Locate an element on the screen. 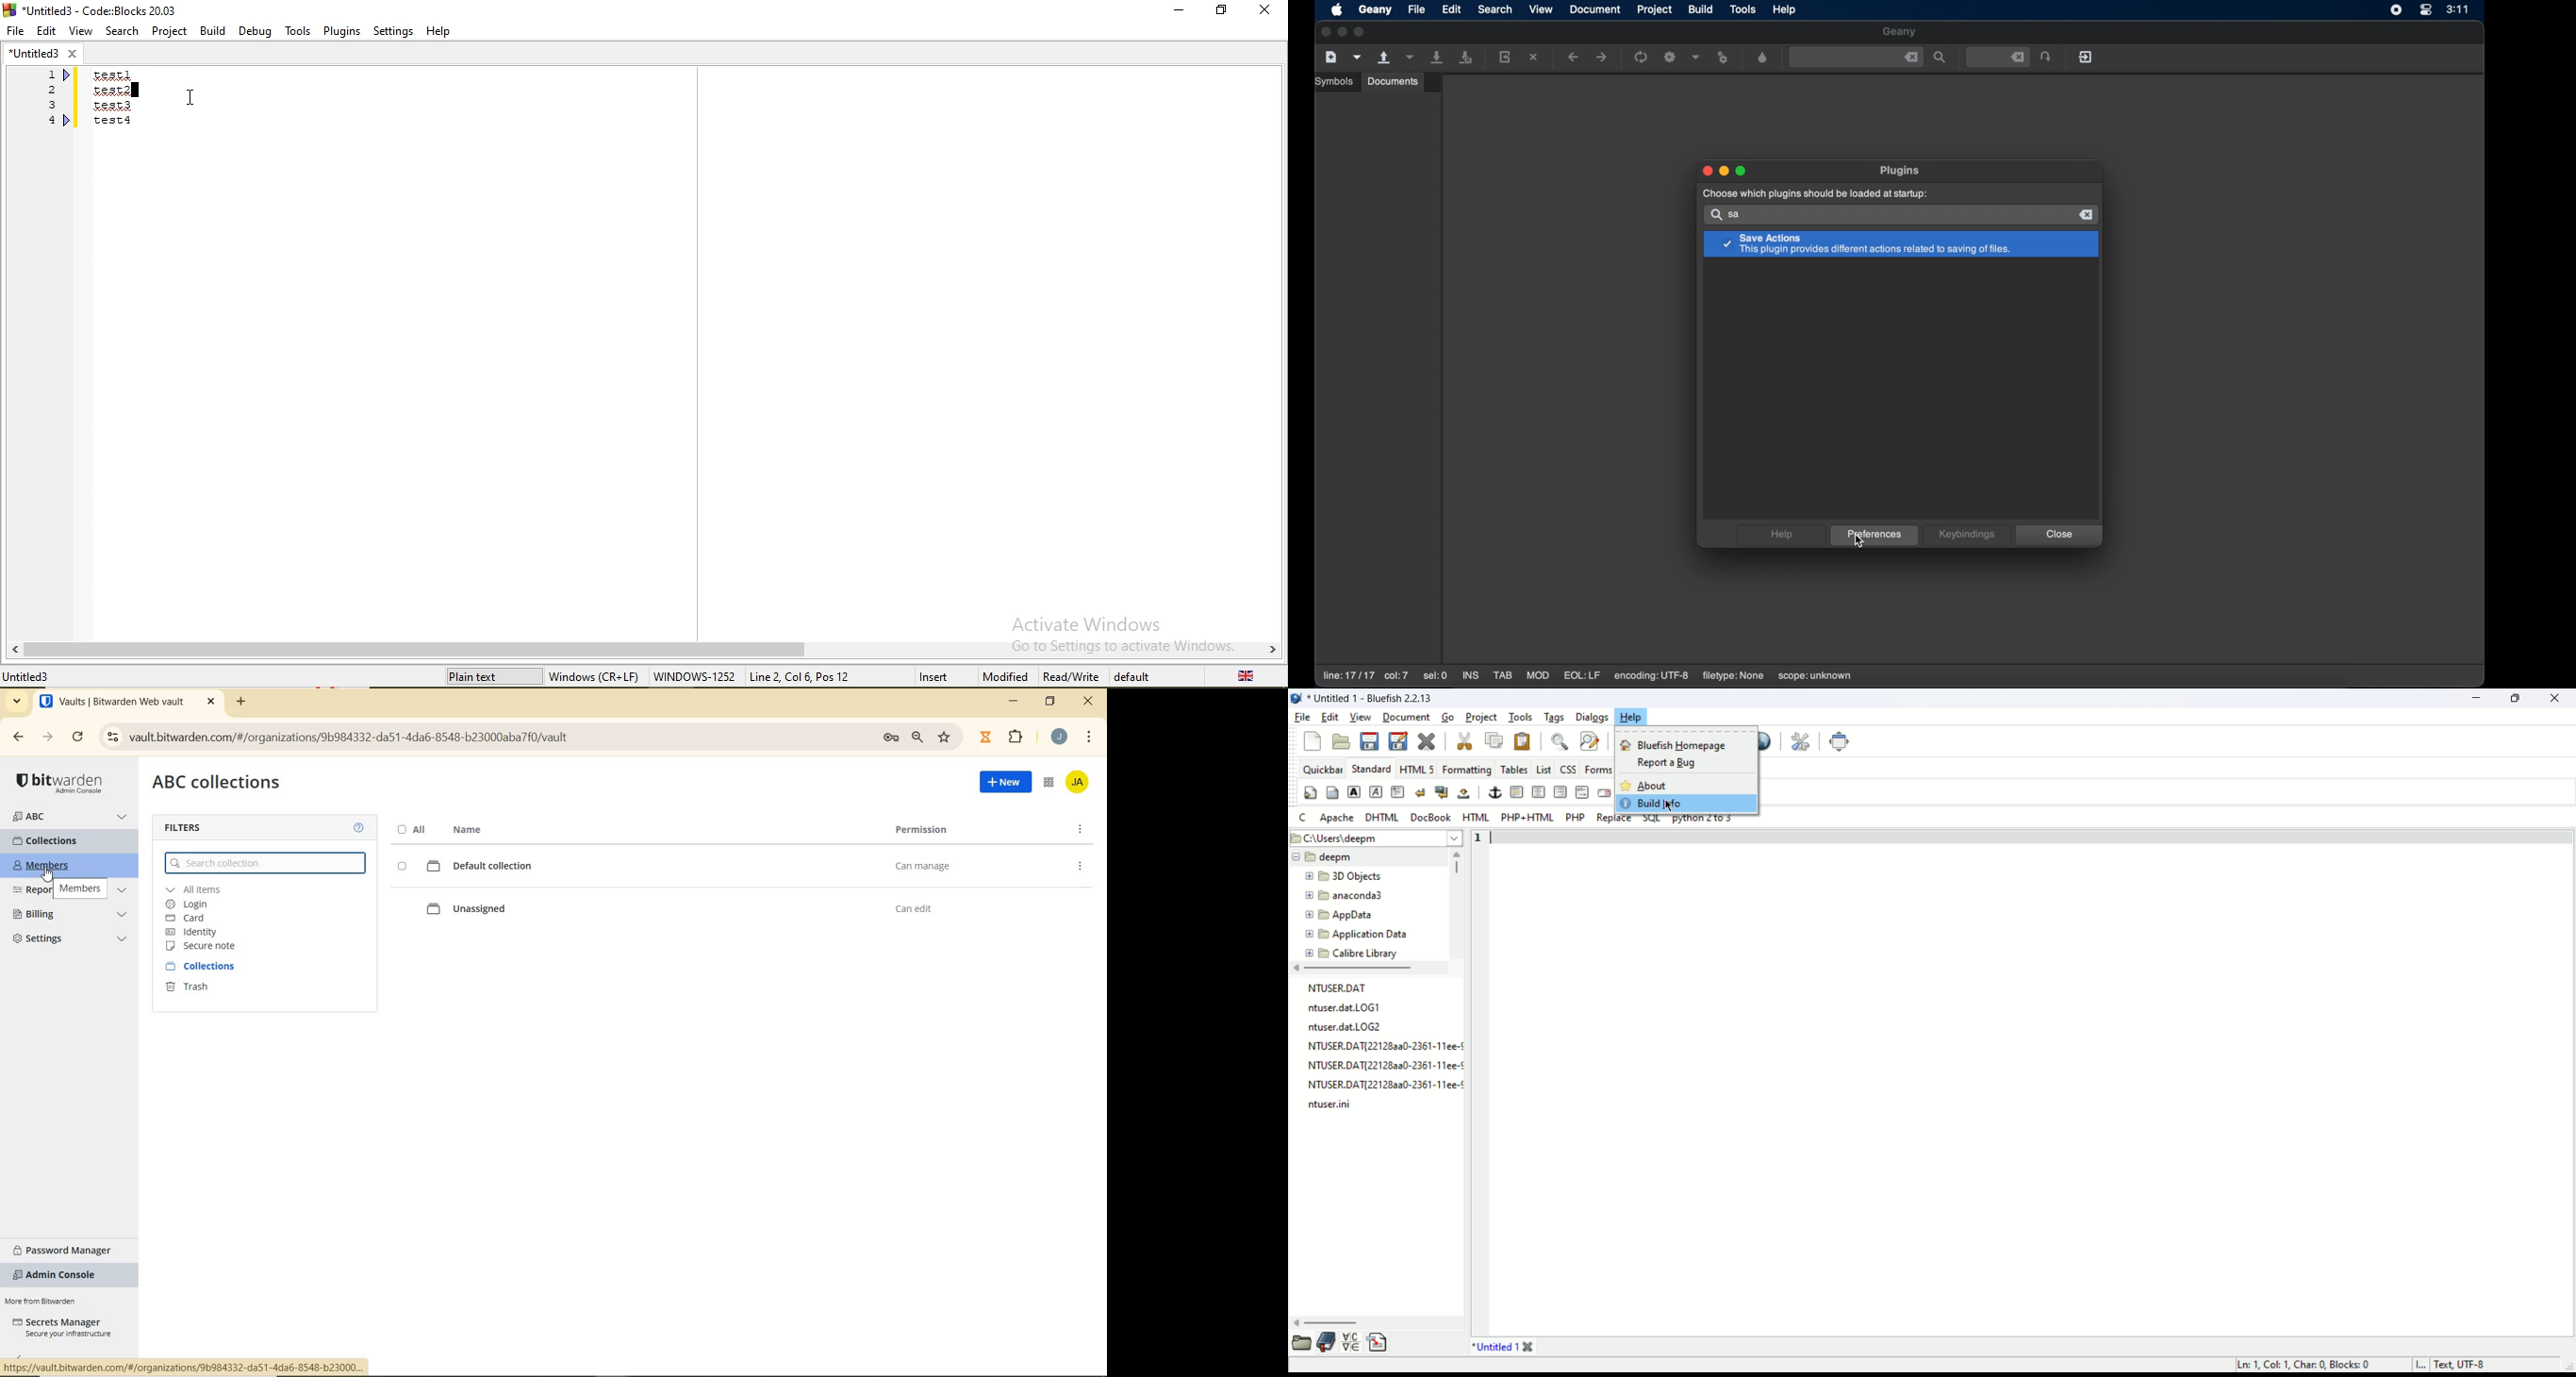  Restore is located at coordinates (1220, 9).